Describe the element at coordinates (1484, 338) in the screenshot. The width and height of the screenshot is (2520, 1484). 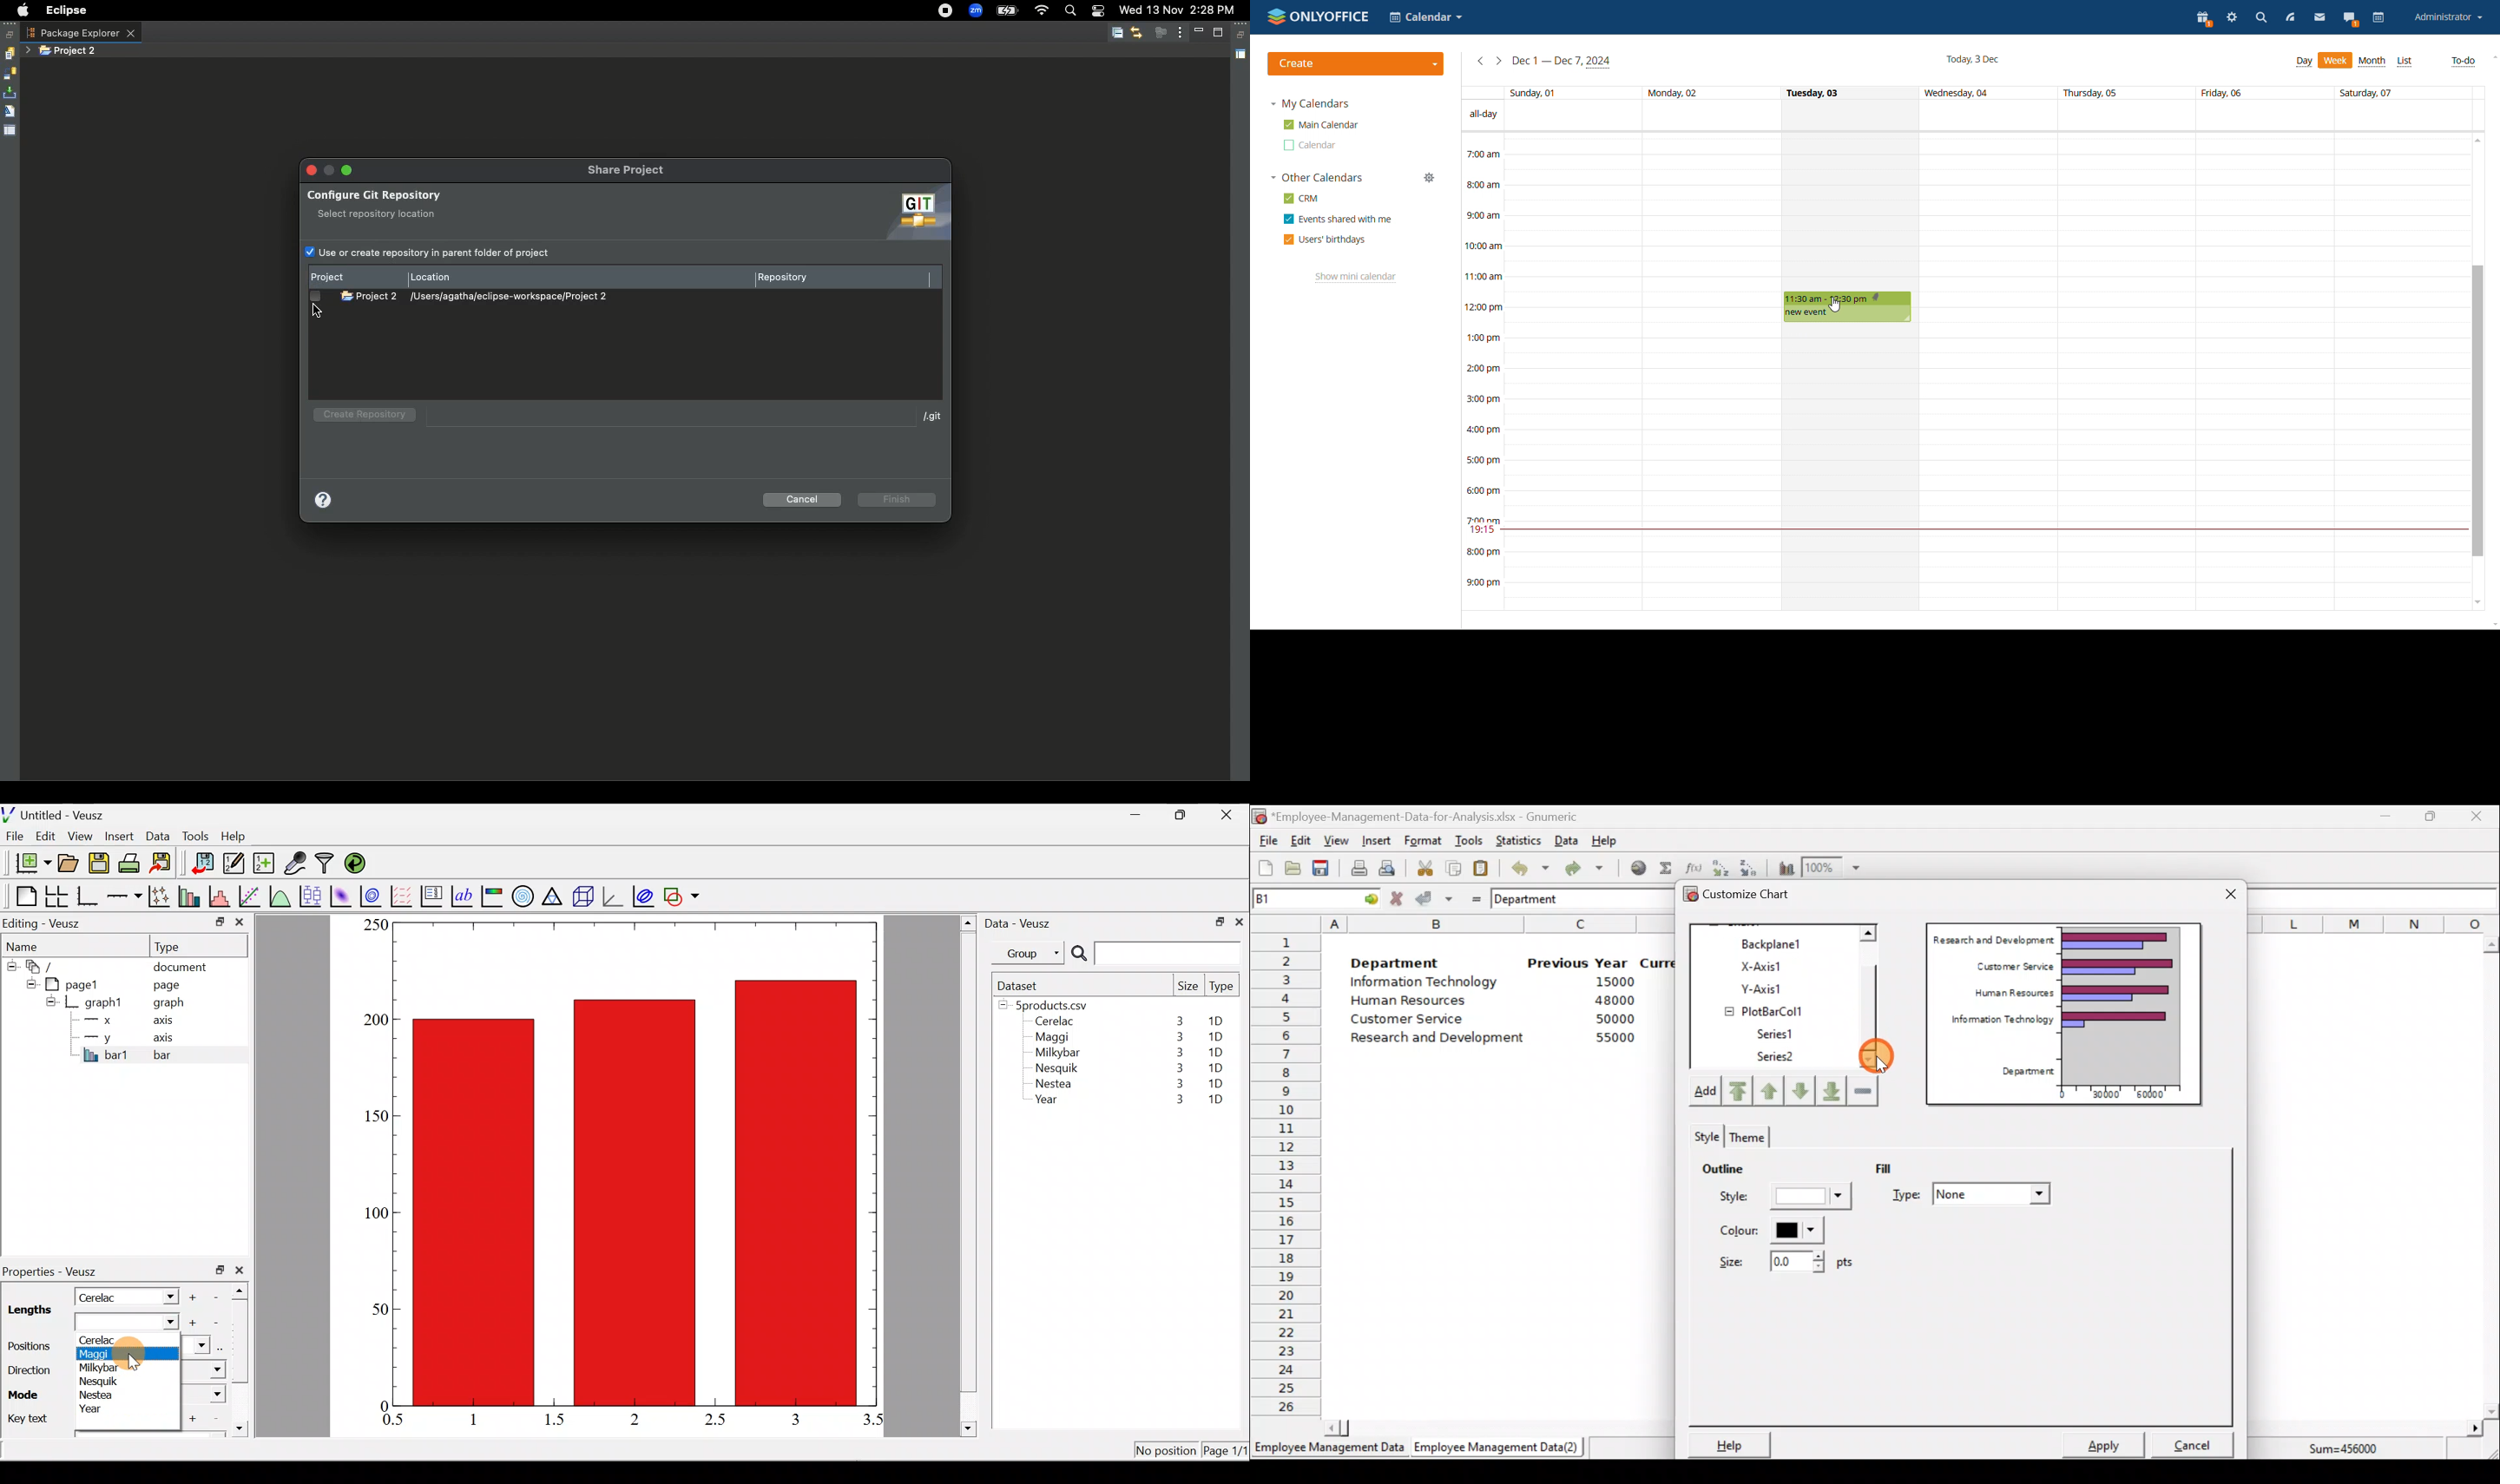
I see `1:00 pm` at that location.